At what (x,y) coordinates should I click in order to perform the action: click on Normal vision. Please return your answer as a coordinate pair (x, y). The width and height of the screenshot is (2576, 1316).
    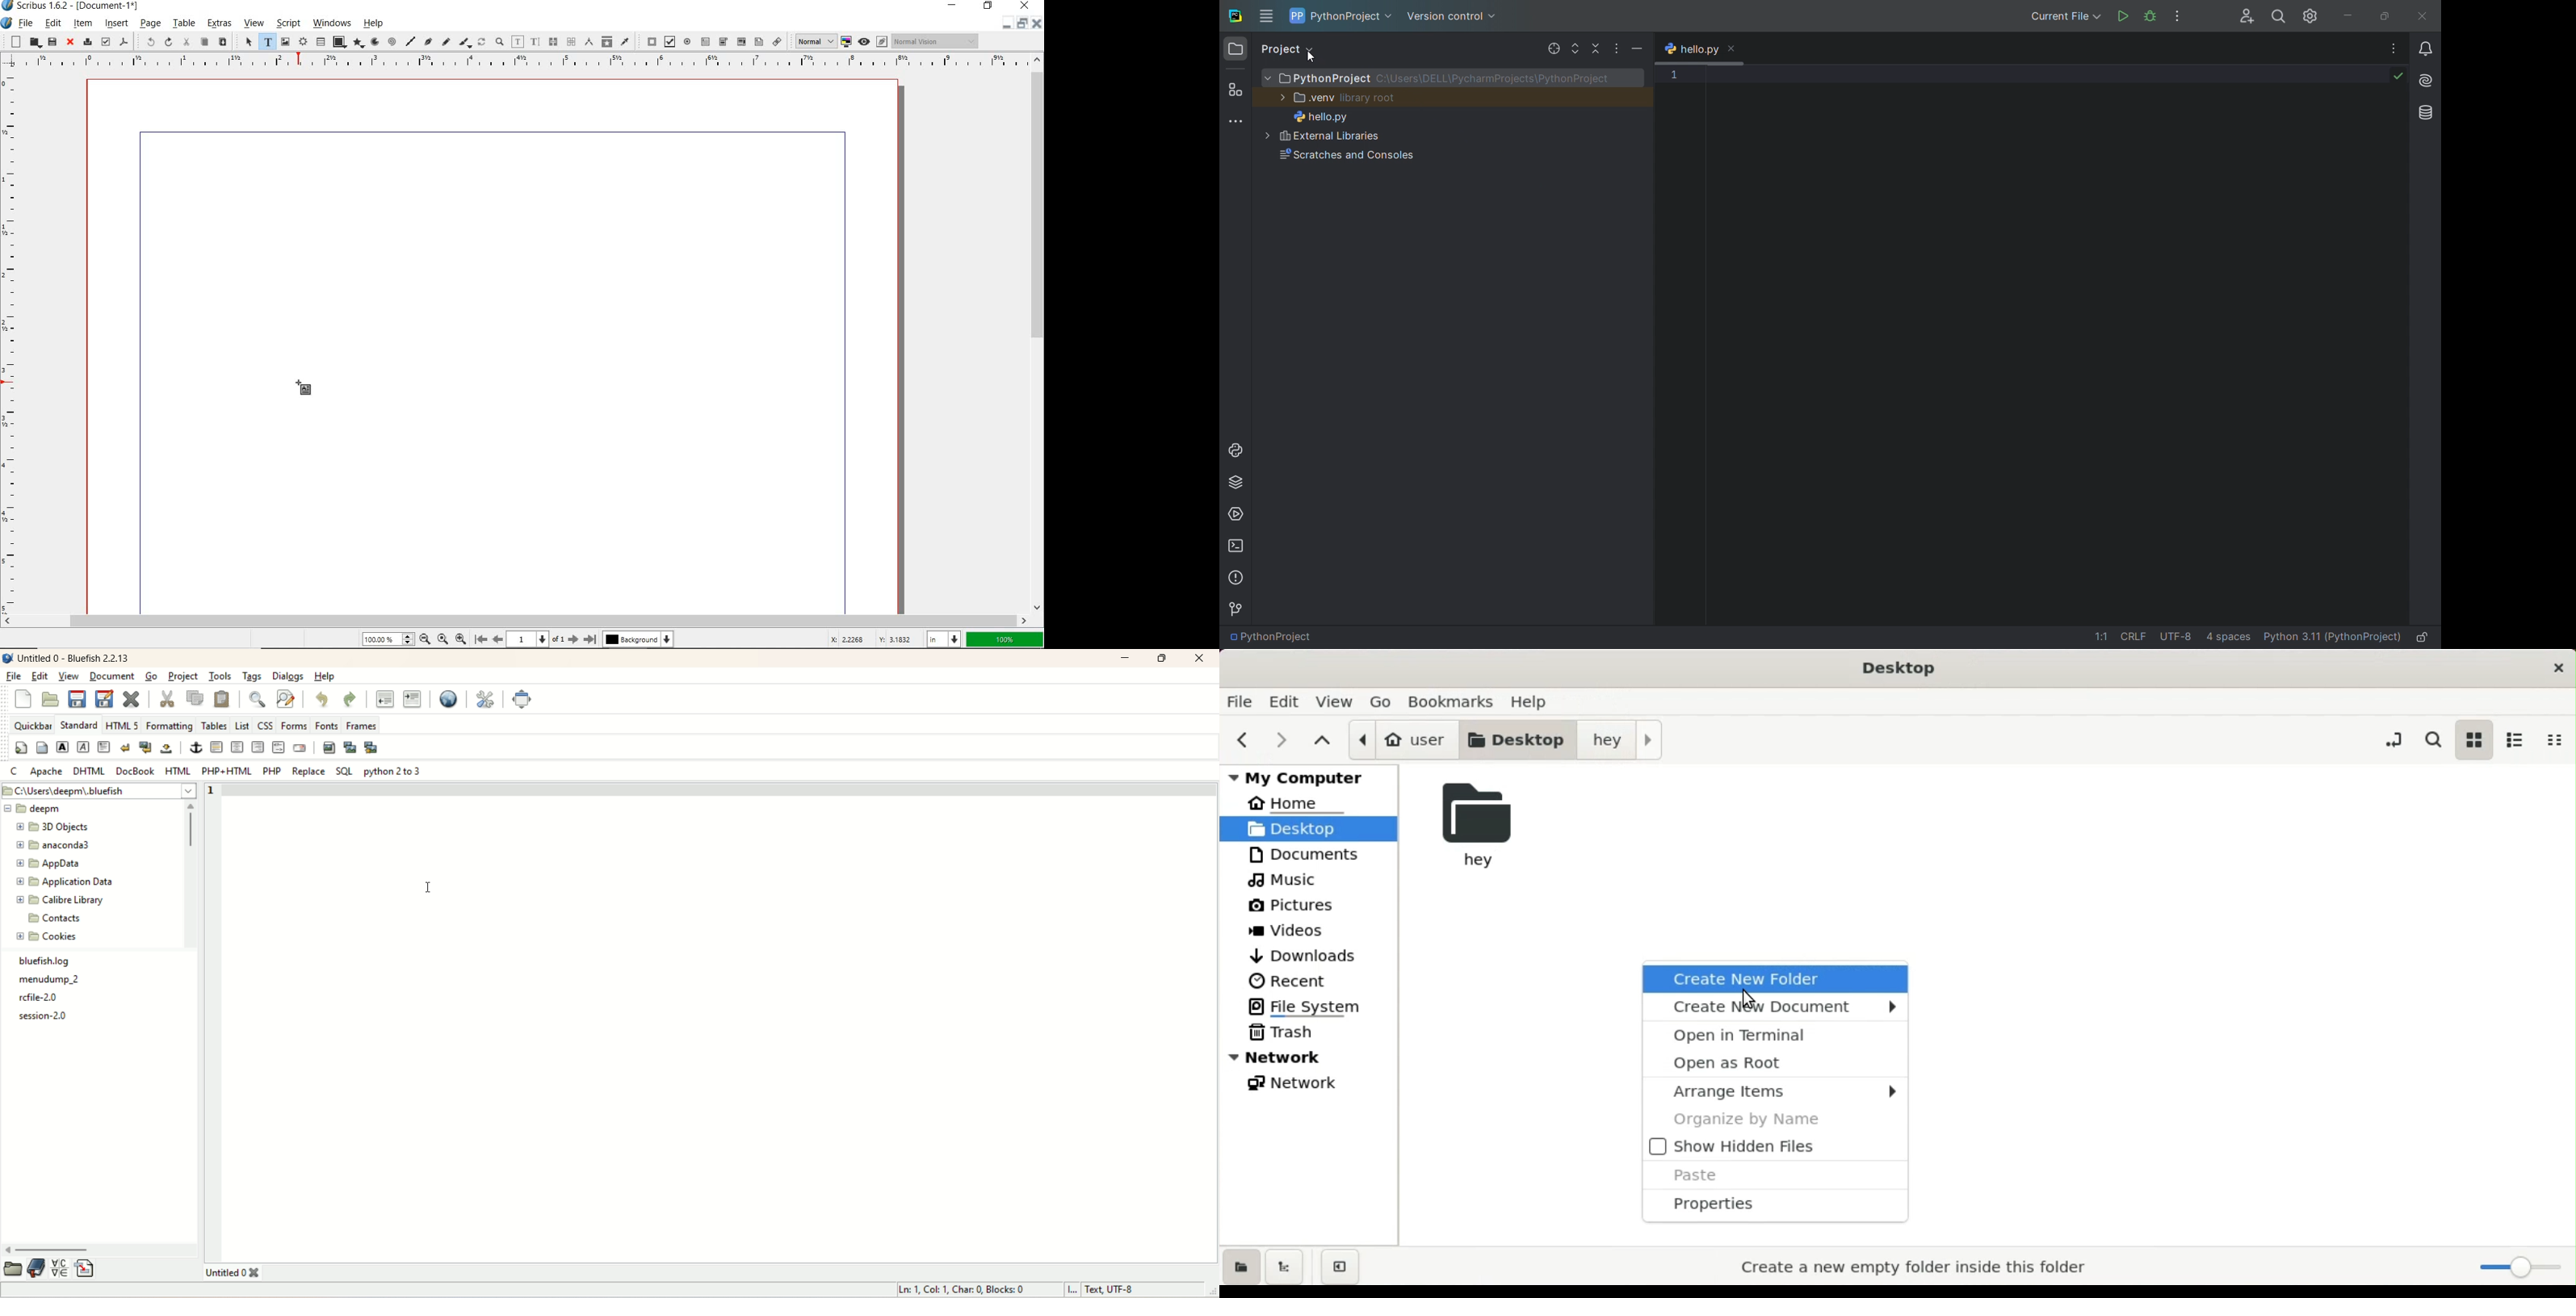
    Looking at the image, I should click on (936, 42).